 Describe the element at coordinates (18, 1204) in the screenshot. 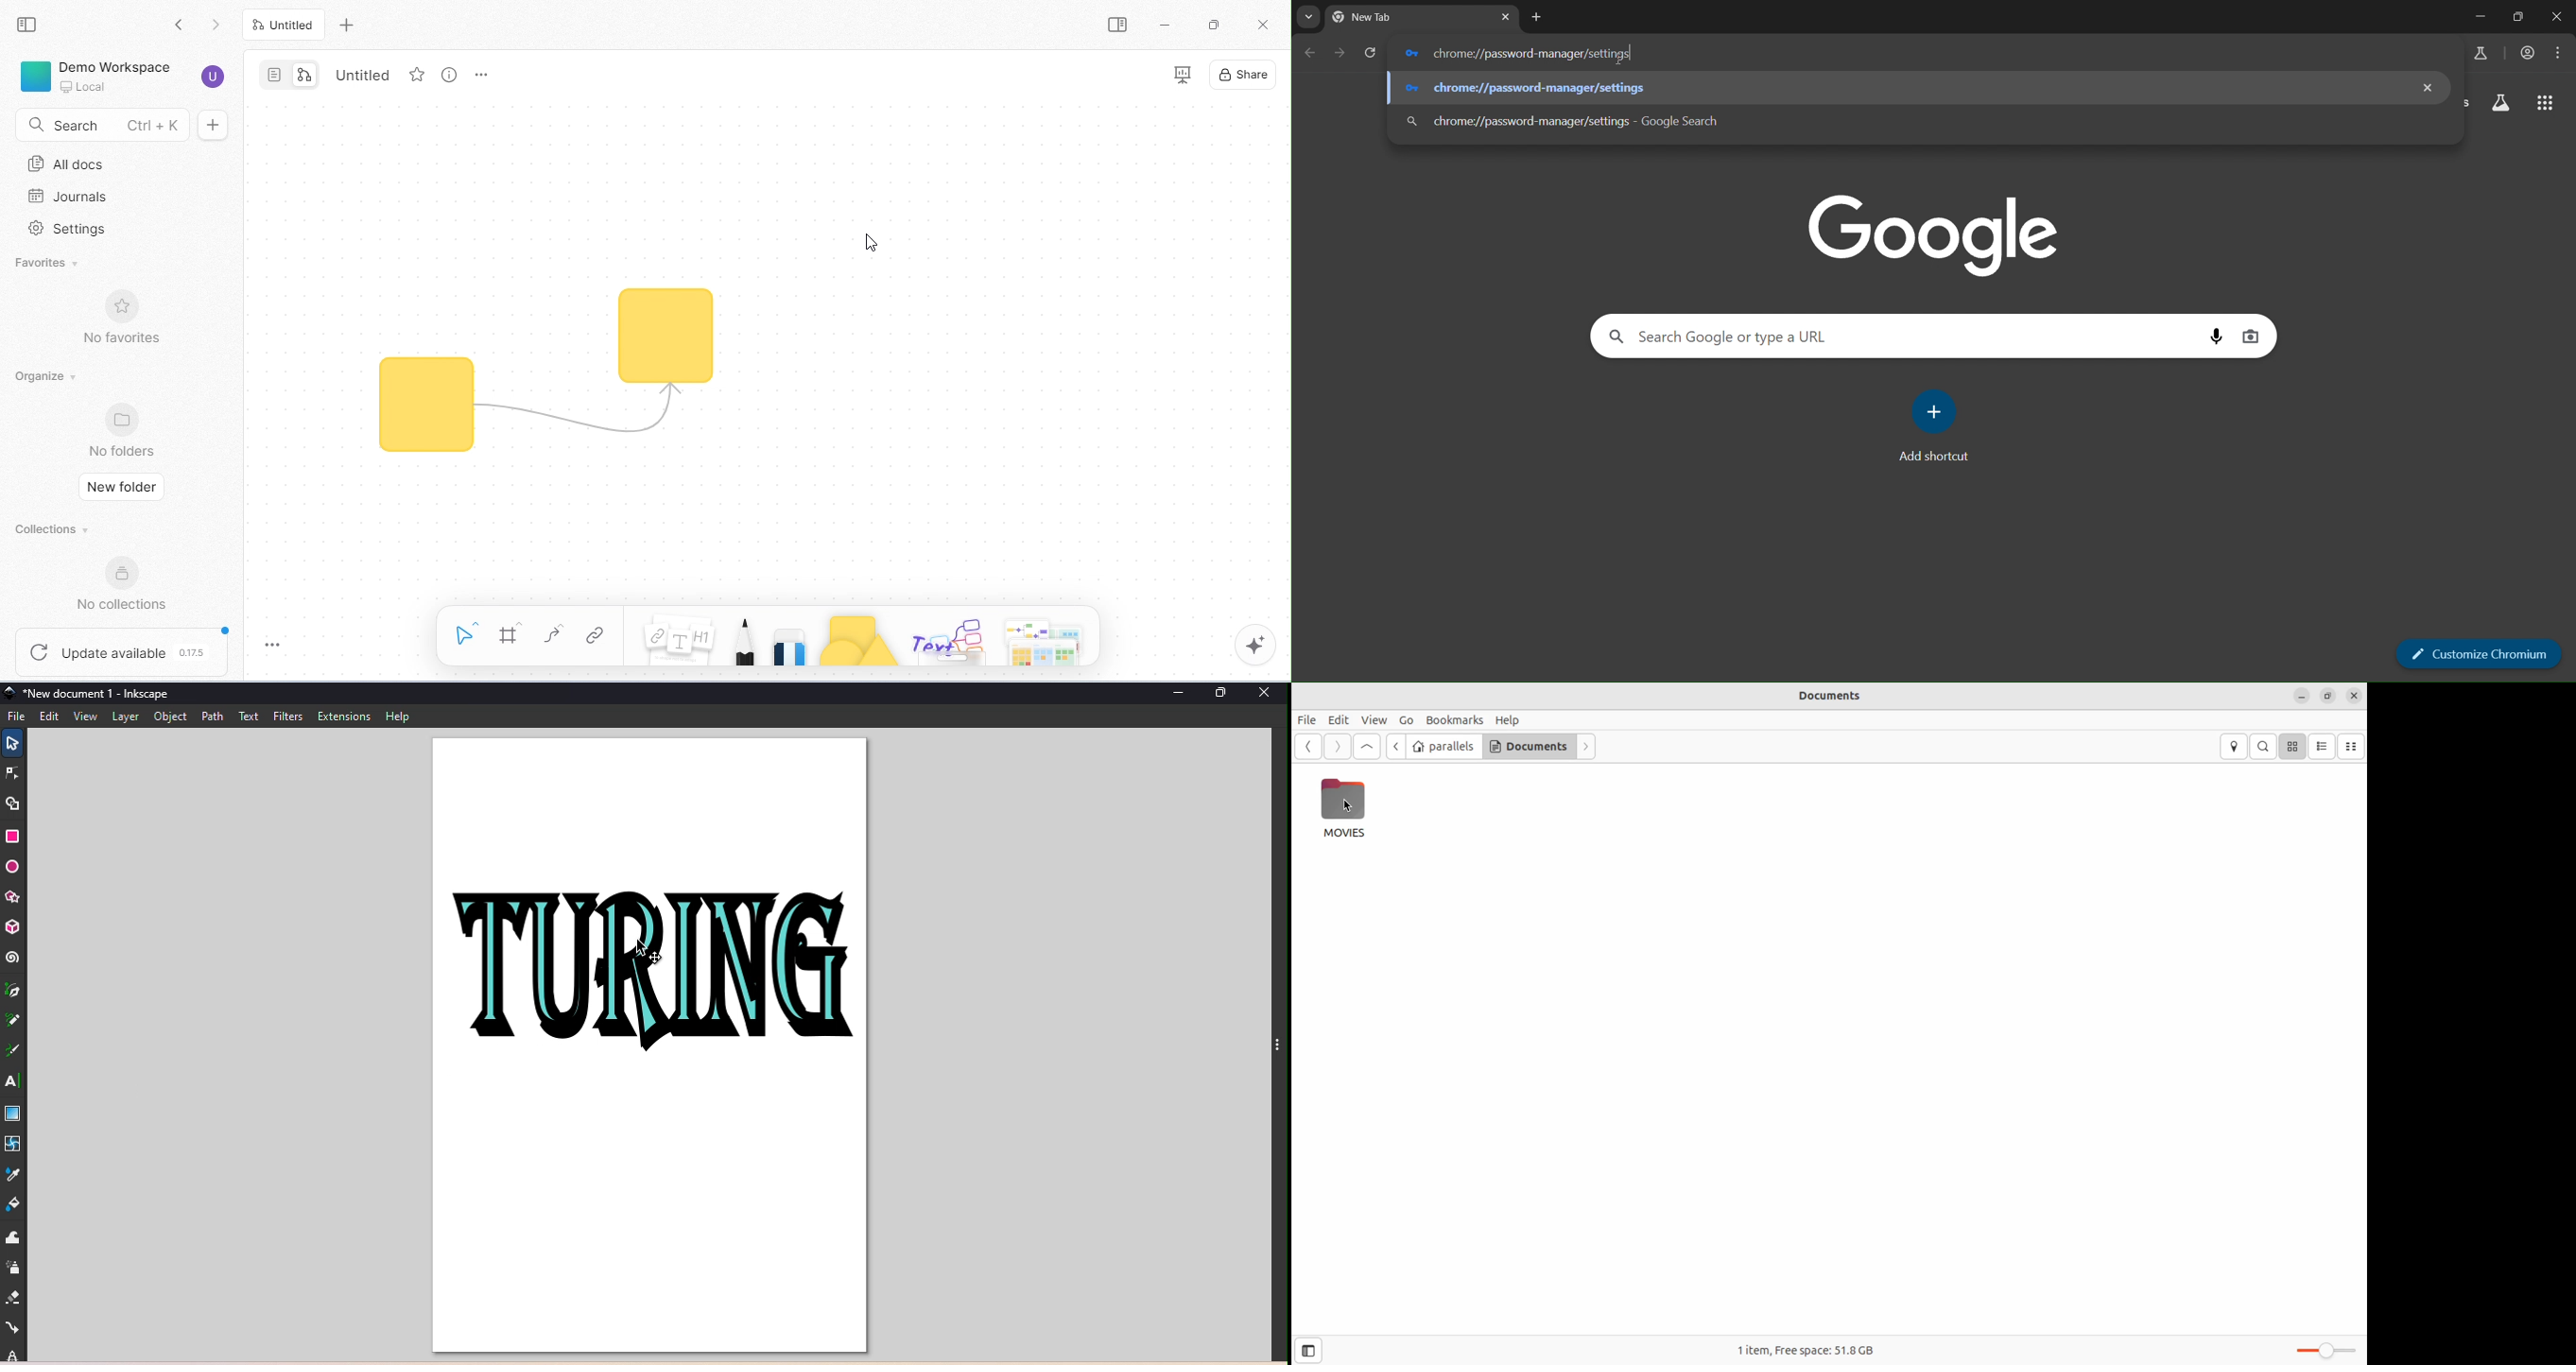

I see `Paint bucket tool` at that location.